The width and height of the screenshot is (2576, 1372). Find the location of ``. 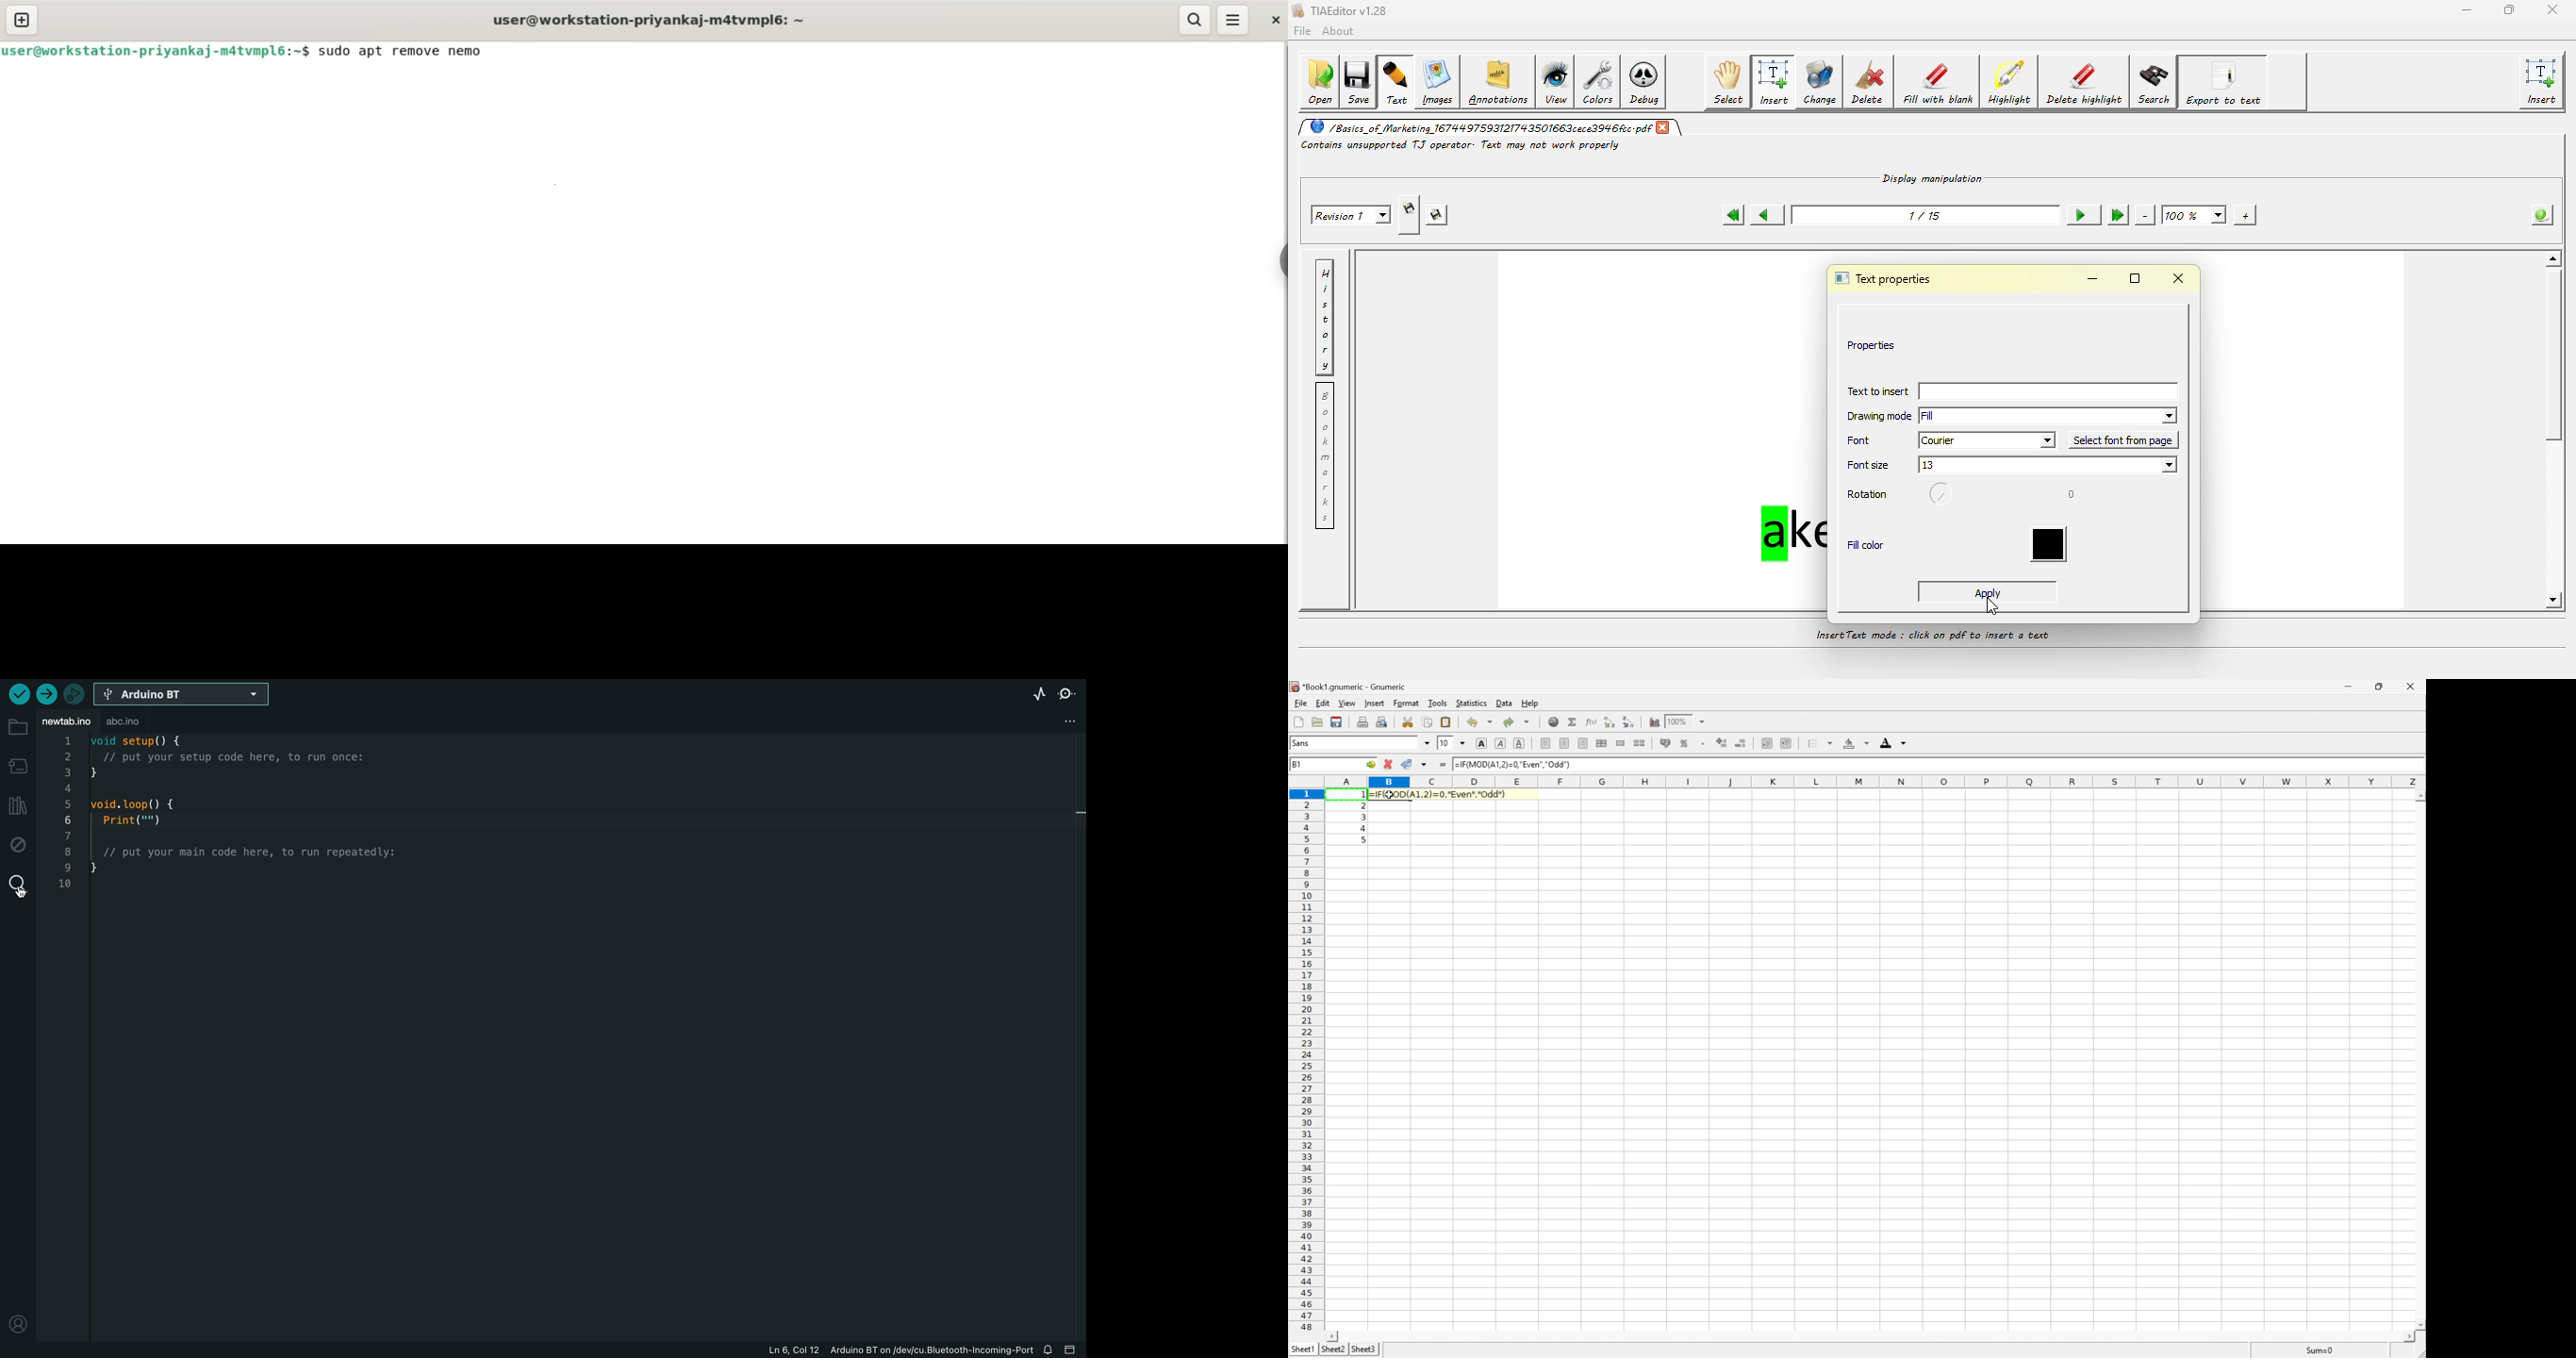

 is located at coordinates (1361, 793).